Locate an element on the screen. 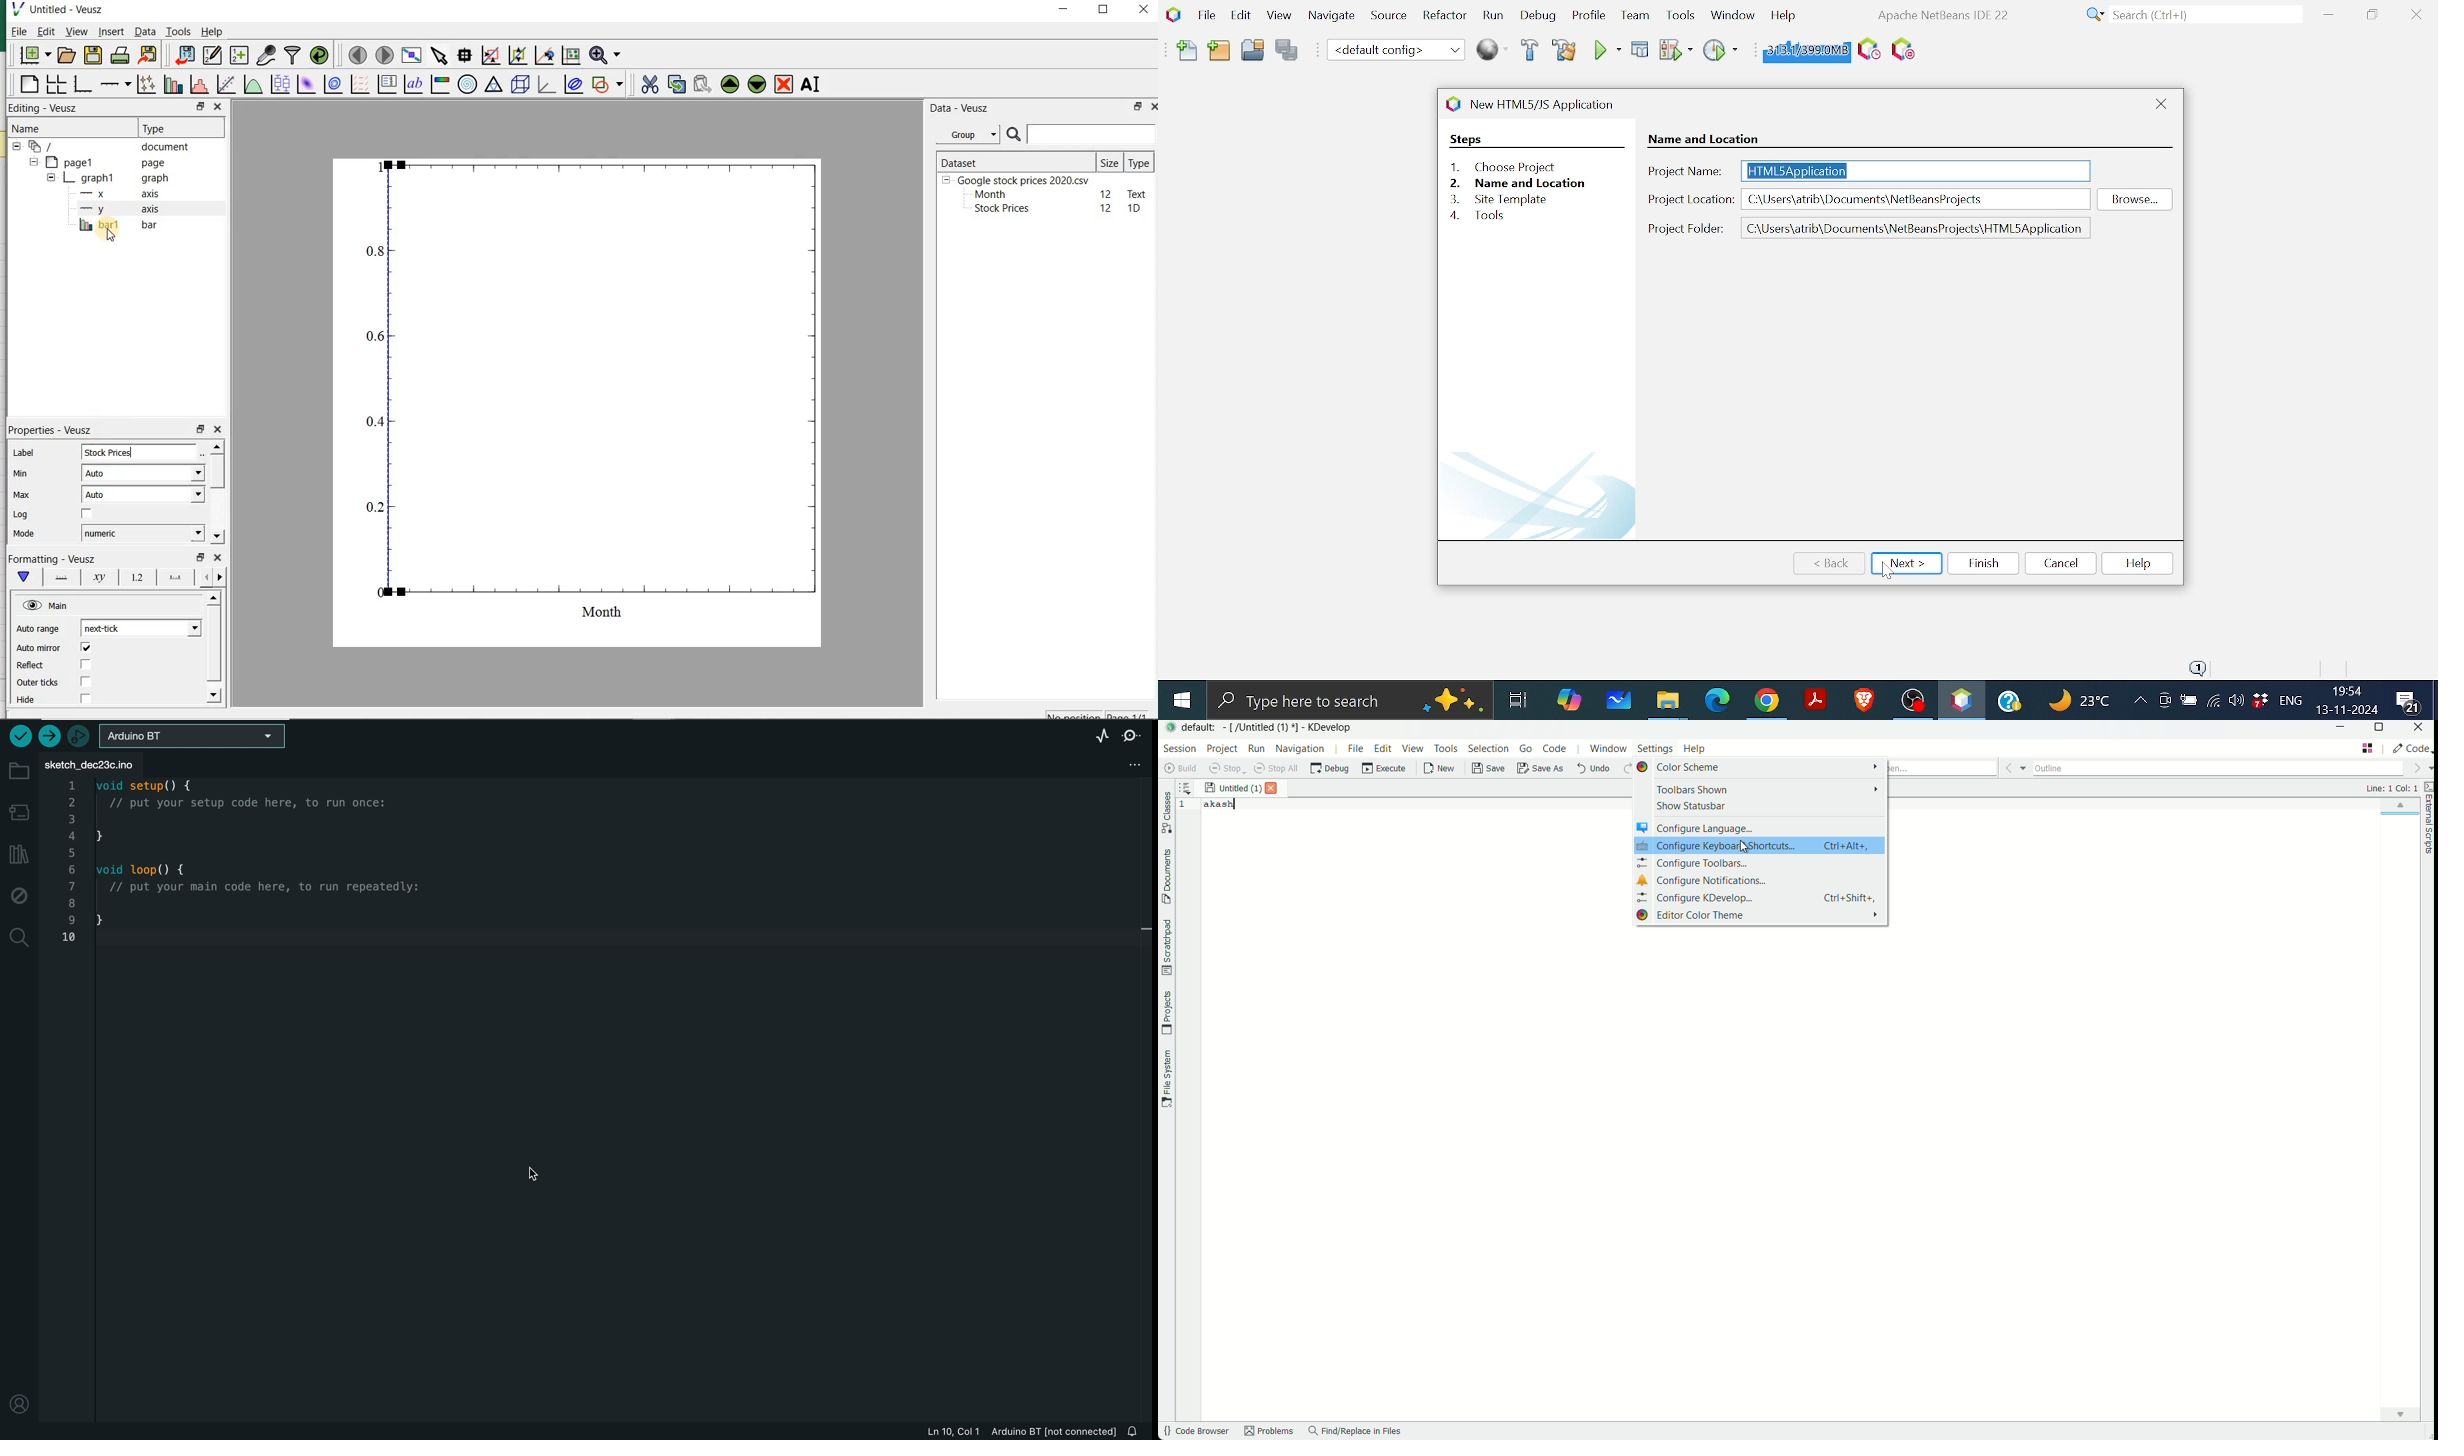 This screenshot has height=1456, width=2464. move to the previous page is located at coordinates (356, 54).